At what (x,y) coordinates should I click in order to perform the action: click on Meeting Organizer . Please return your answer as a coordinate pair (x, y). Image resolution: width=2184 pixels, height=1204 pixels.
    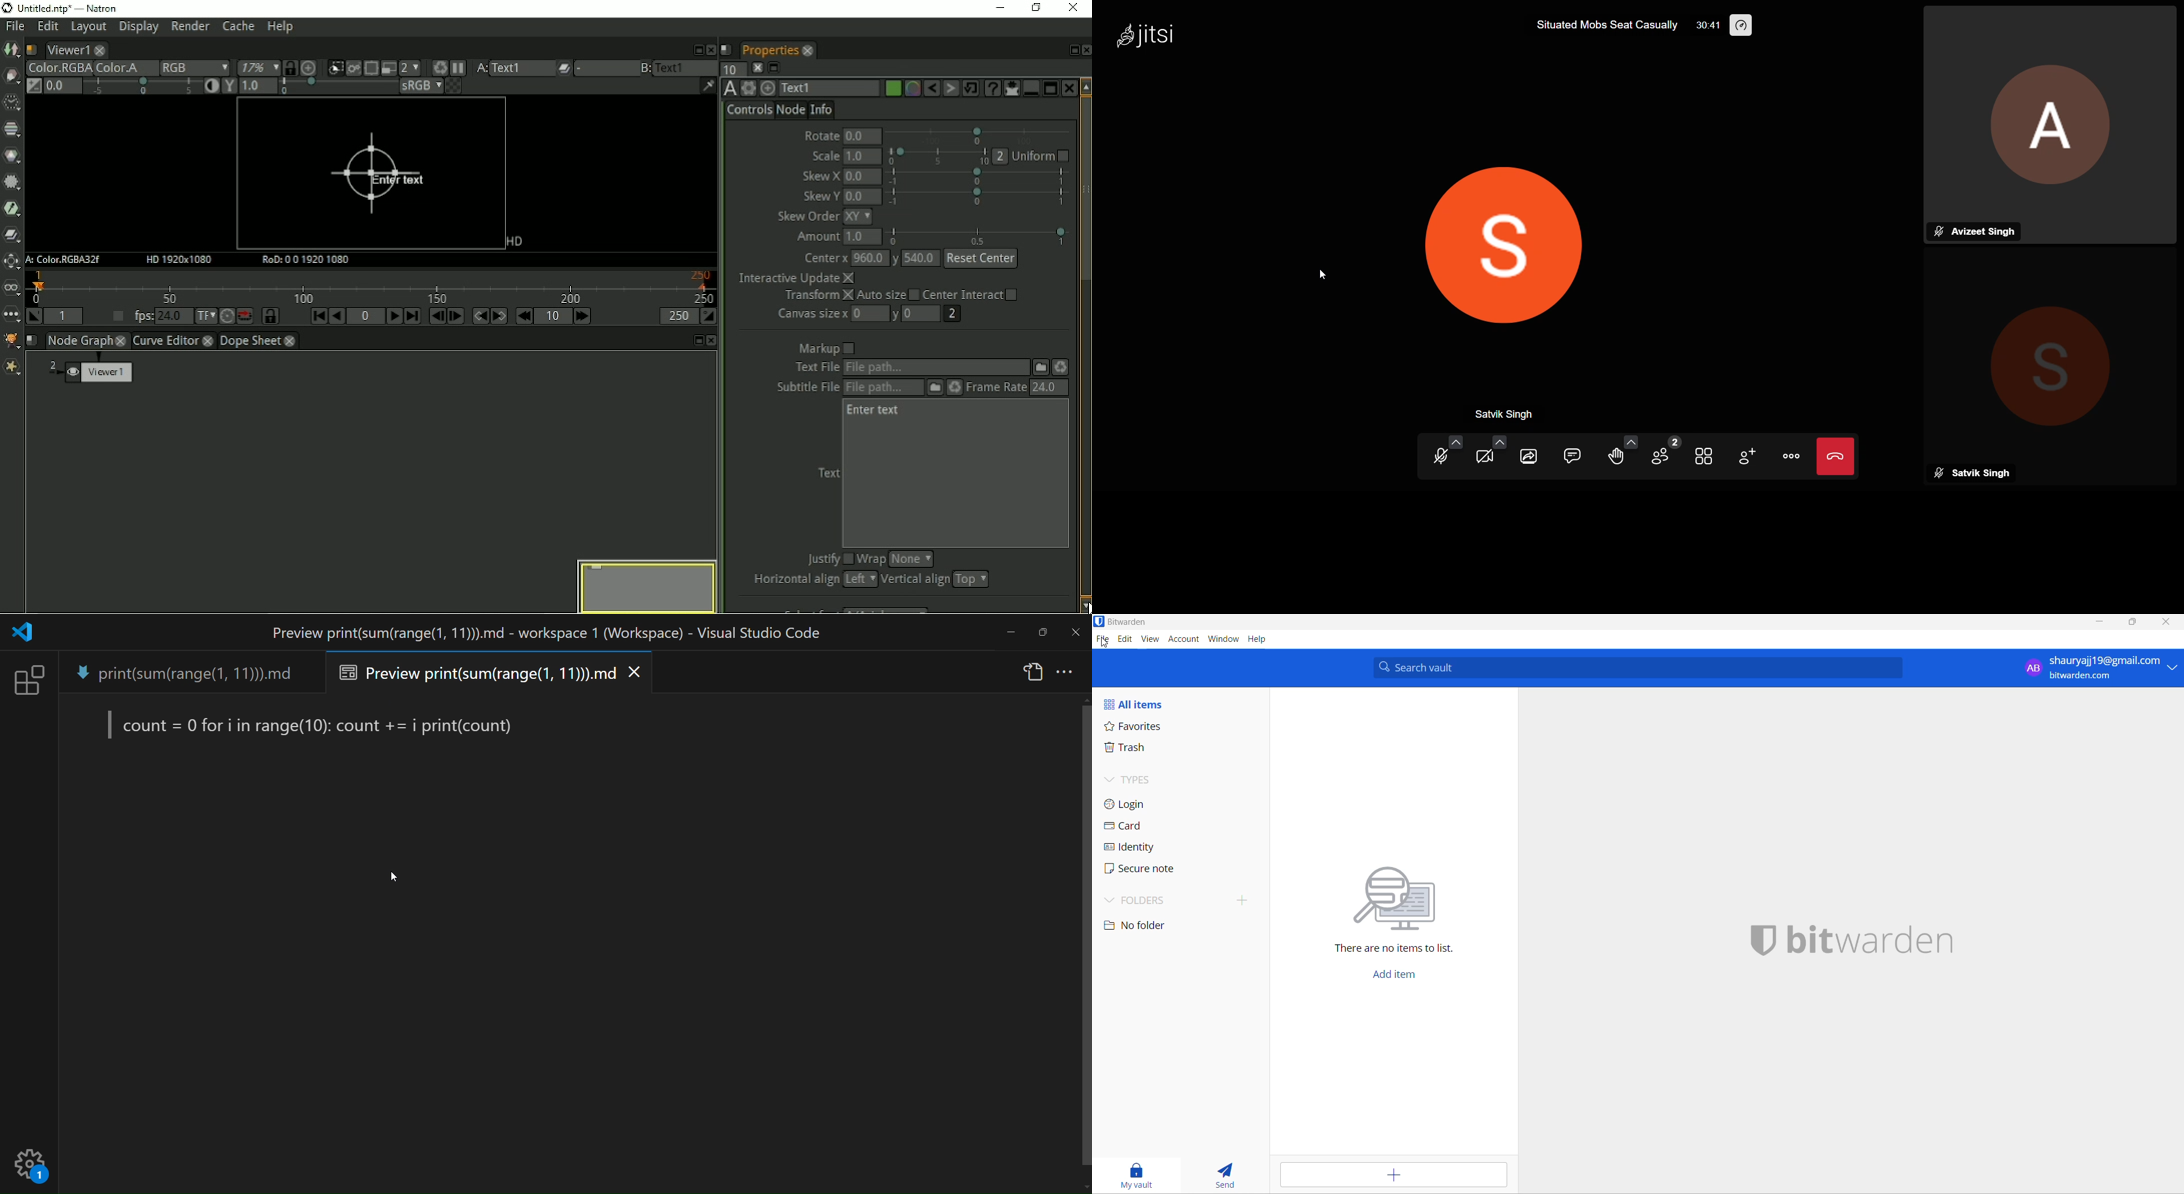
    Looking at the image, I should click on (2055, 107).